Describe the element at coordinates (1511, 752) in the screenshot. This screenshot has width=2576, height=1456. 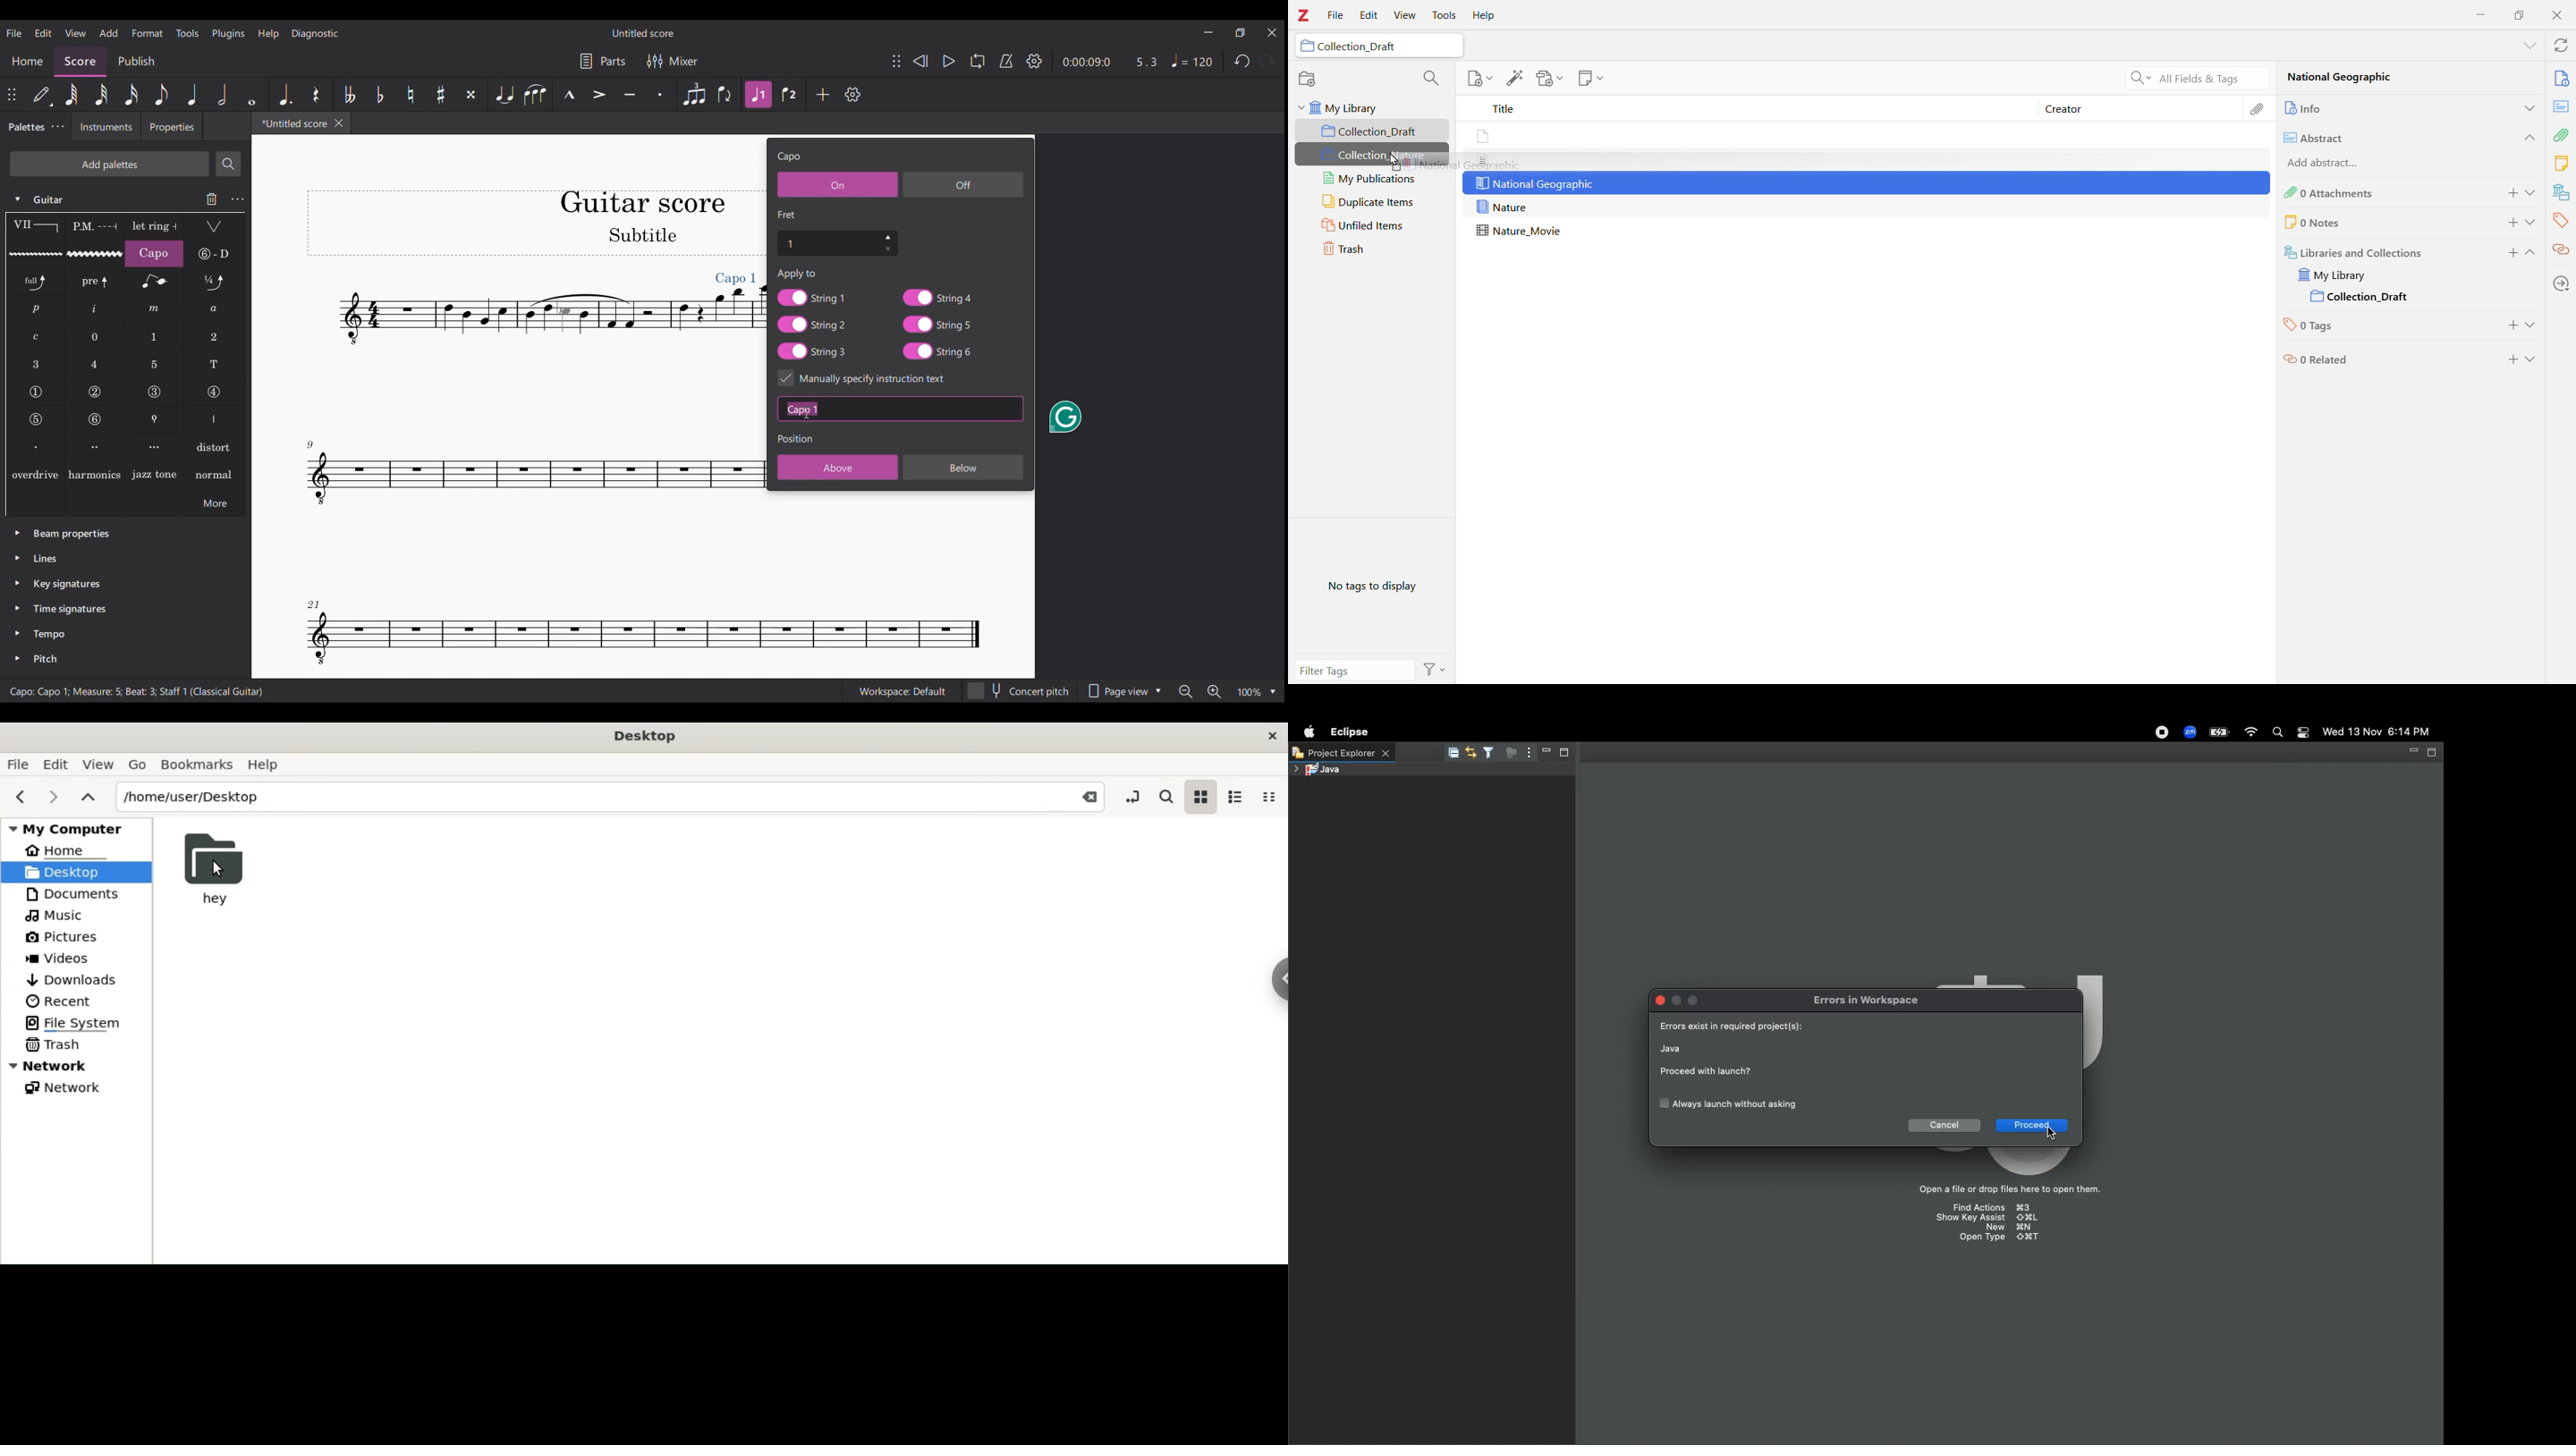
I see `Focus on active task` at that location.